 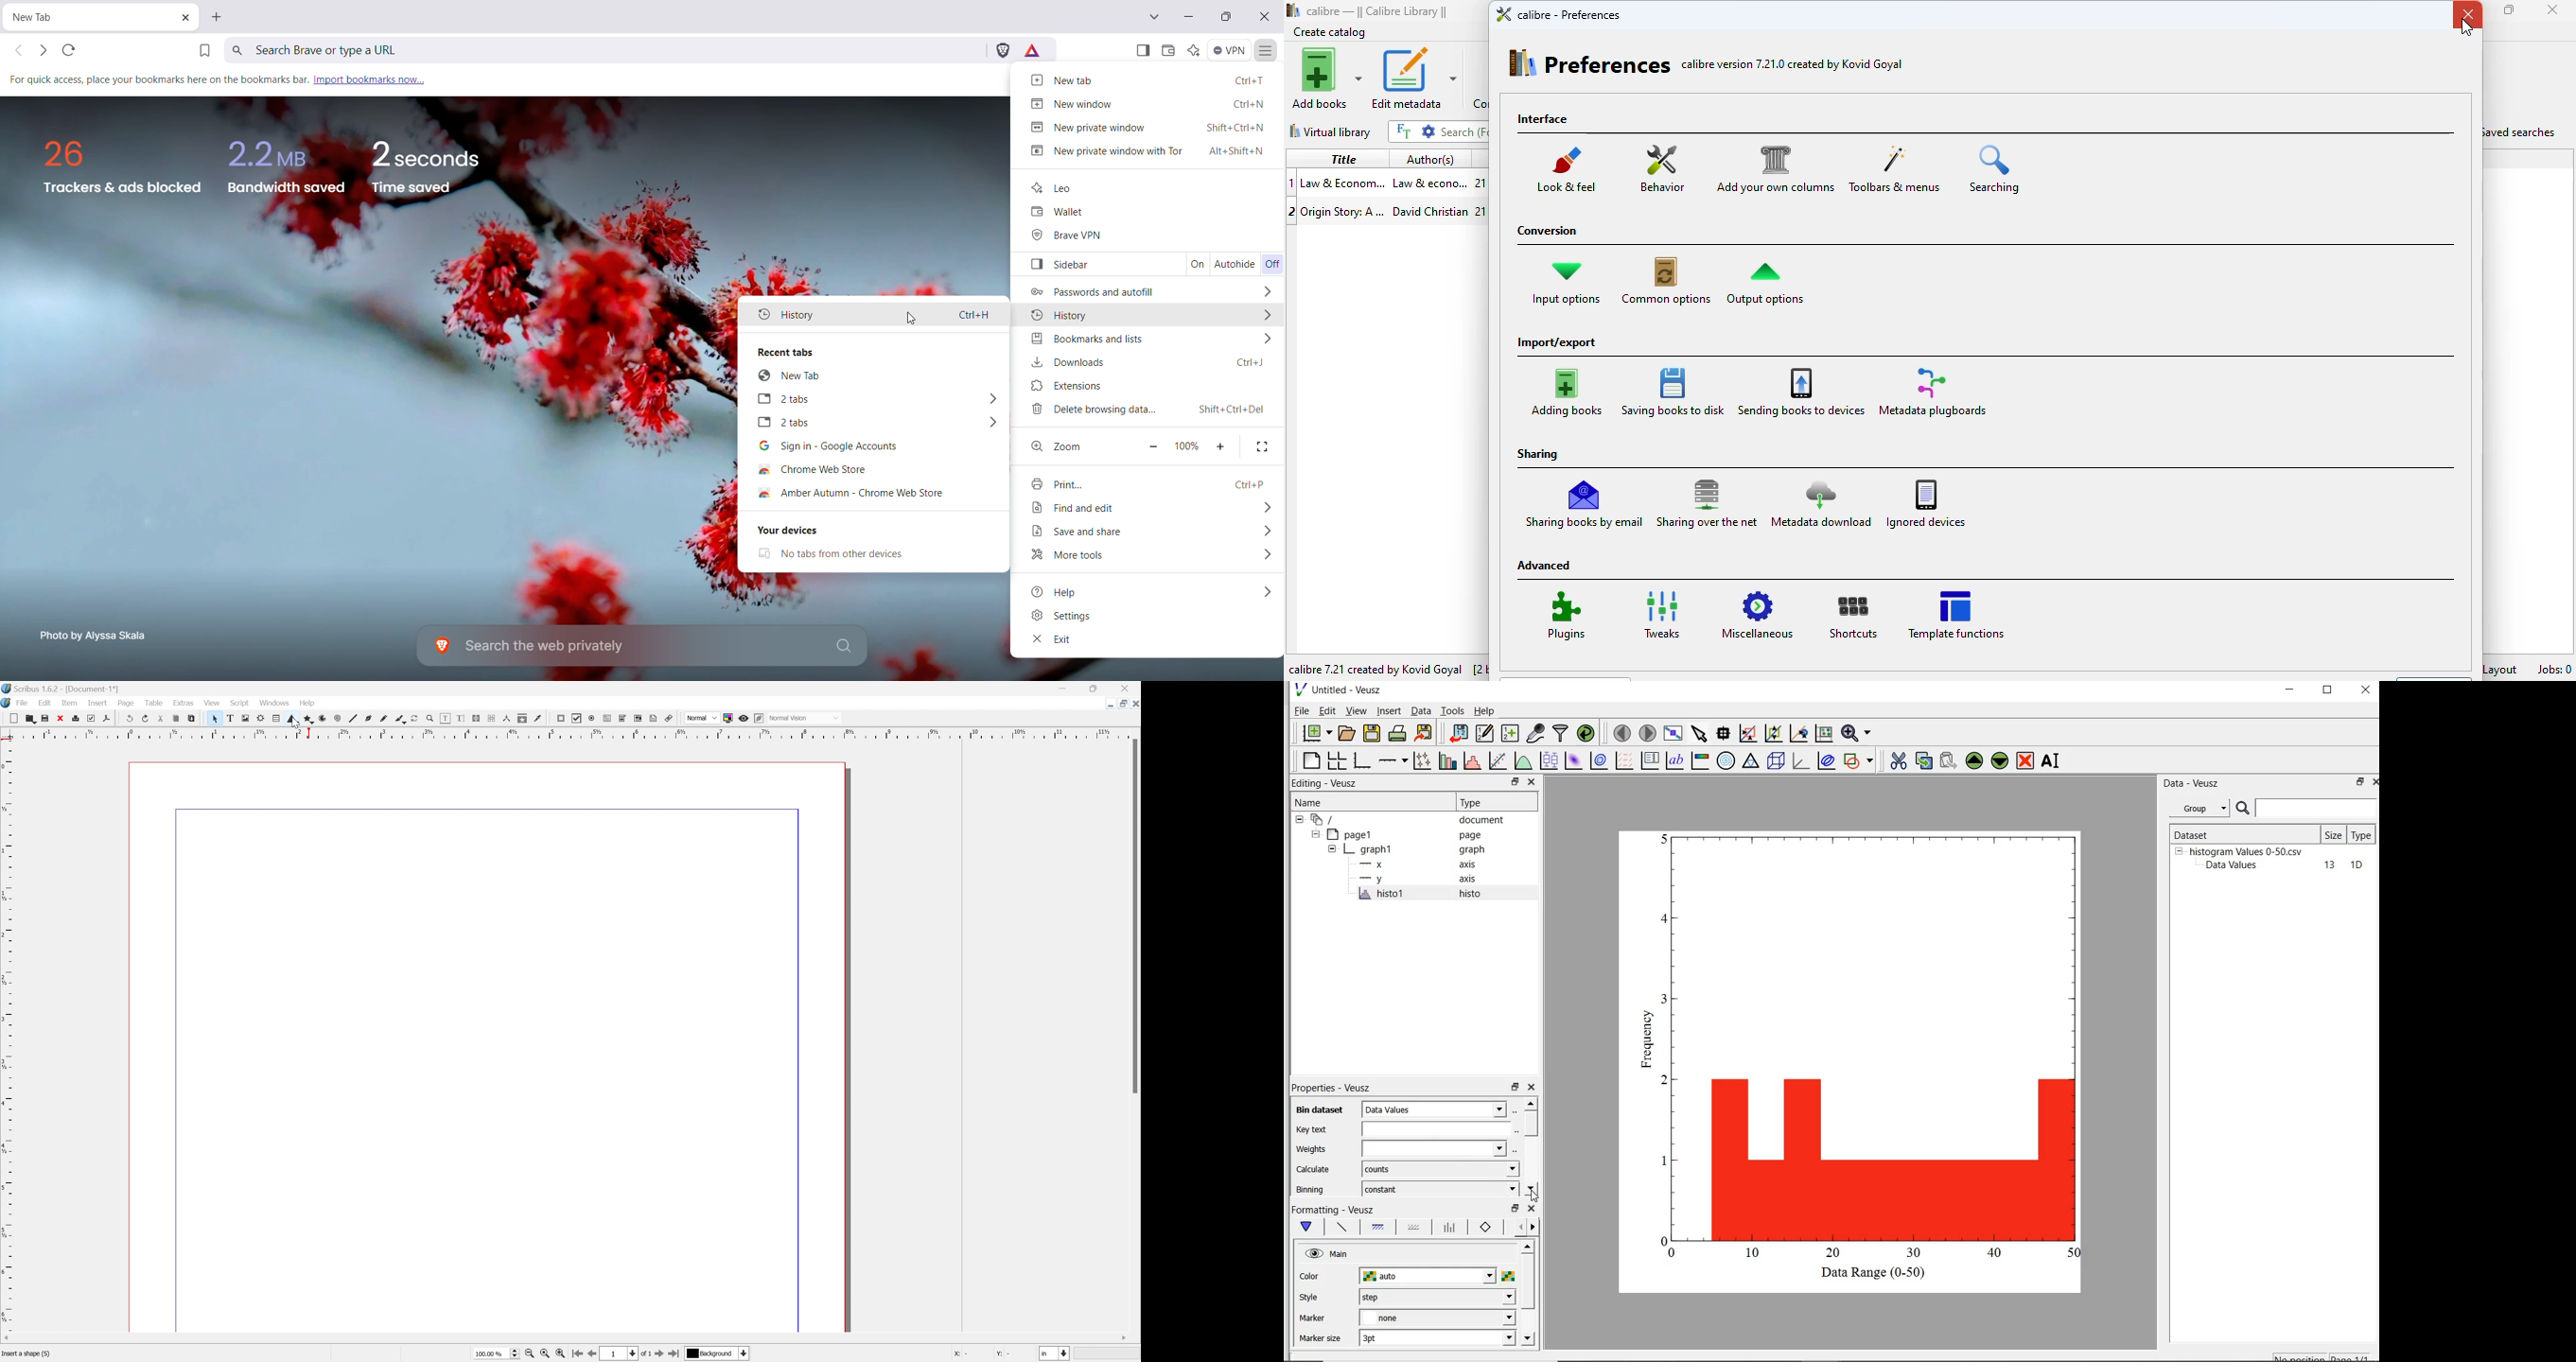 What do you see at coordinates (1371, 851) in the screenshot?
I see `graph1` at bounding box center [1371, 851].